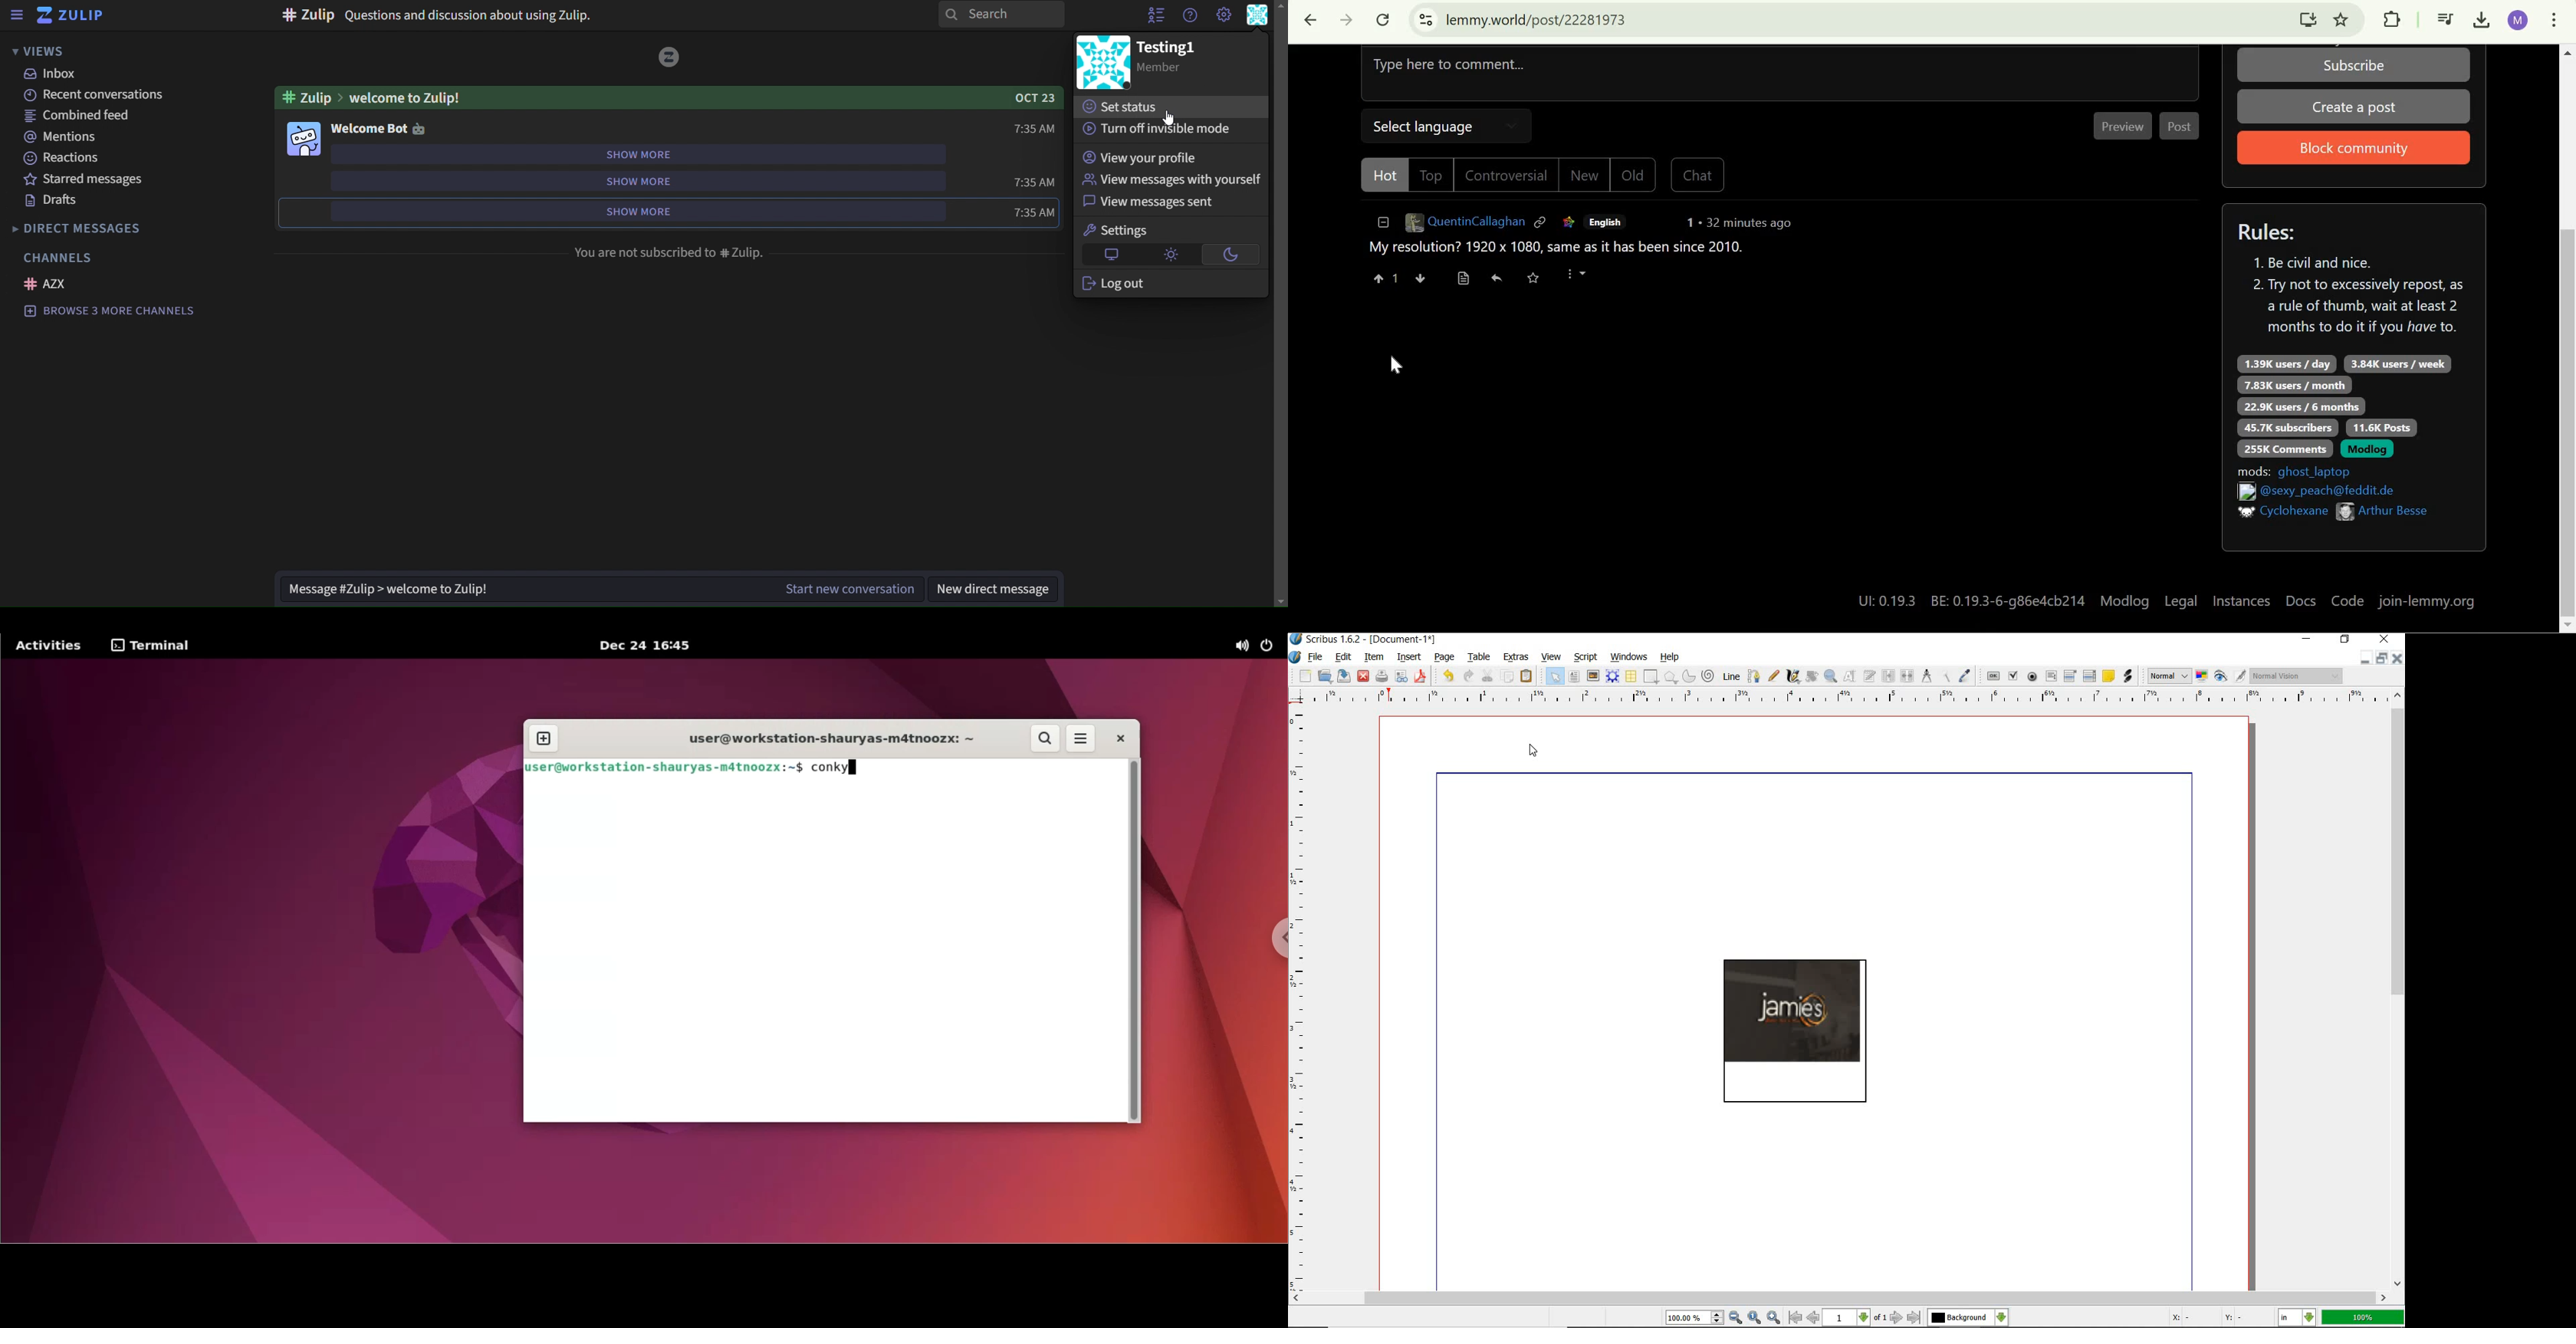  I want to click on edit contents of frame, so click(1852, 676).